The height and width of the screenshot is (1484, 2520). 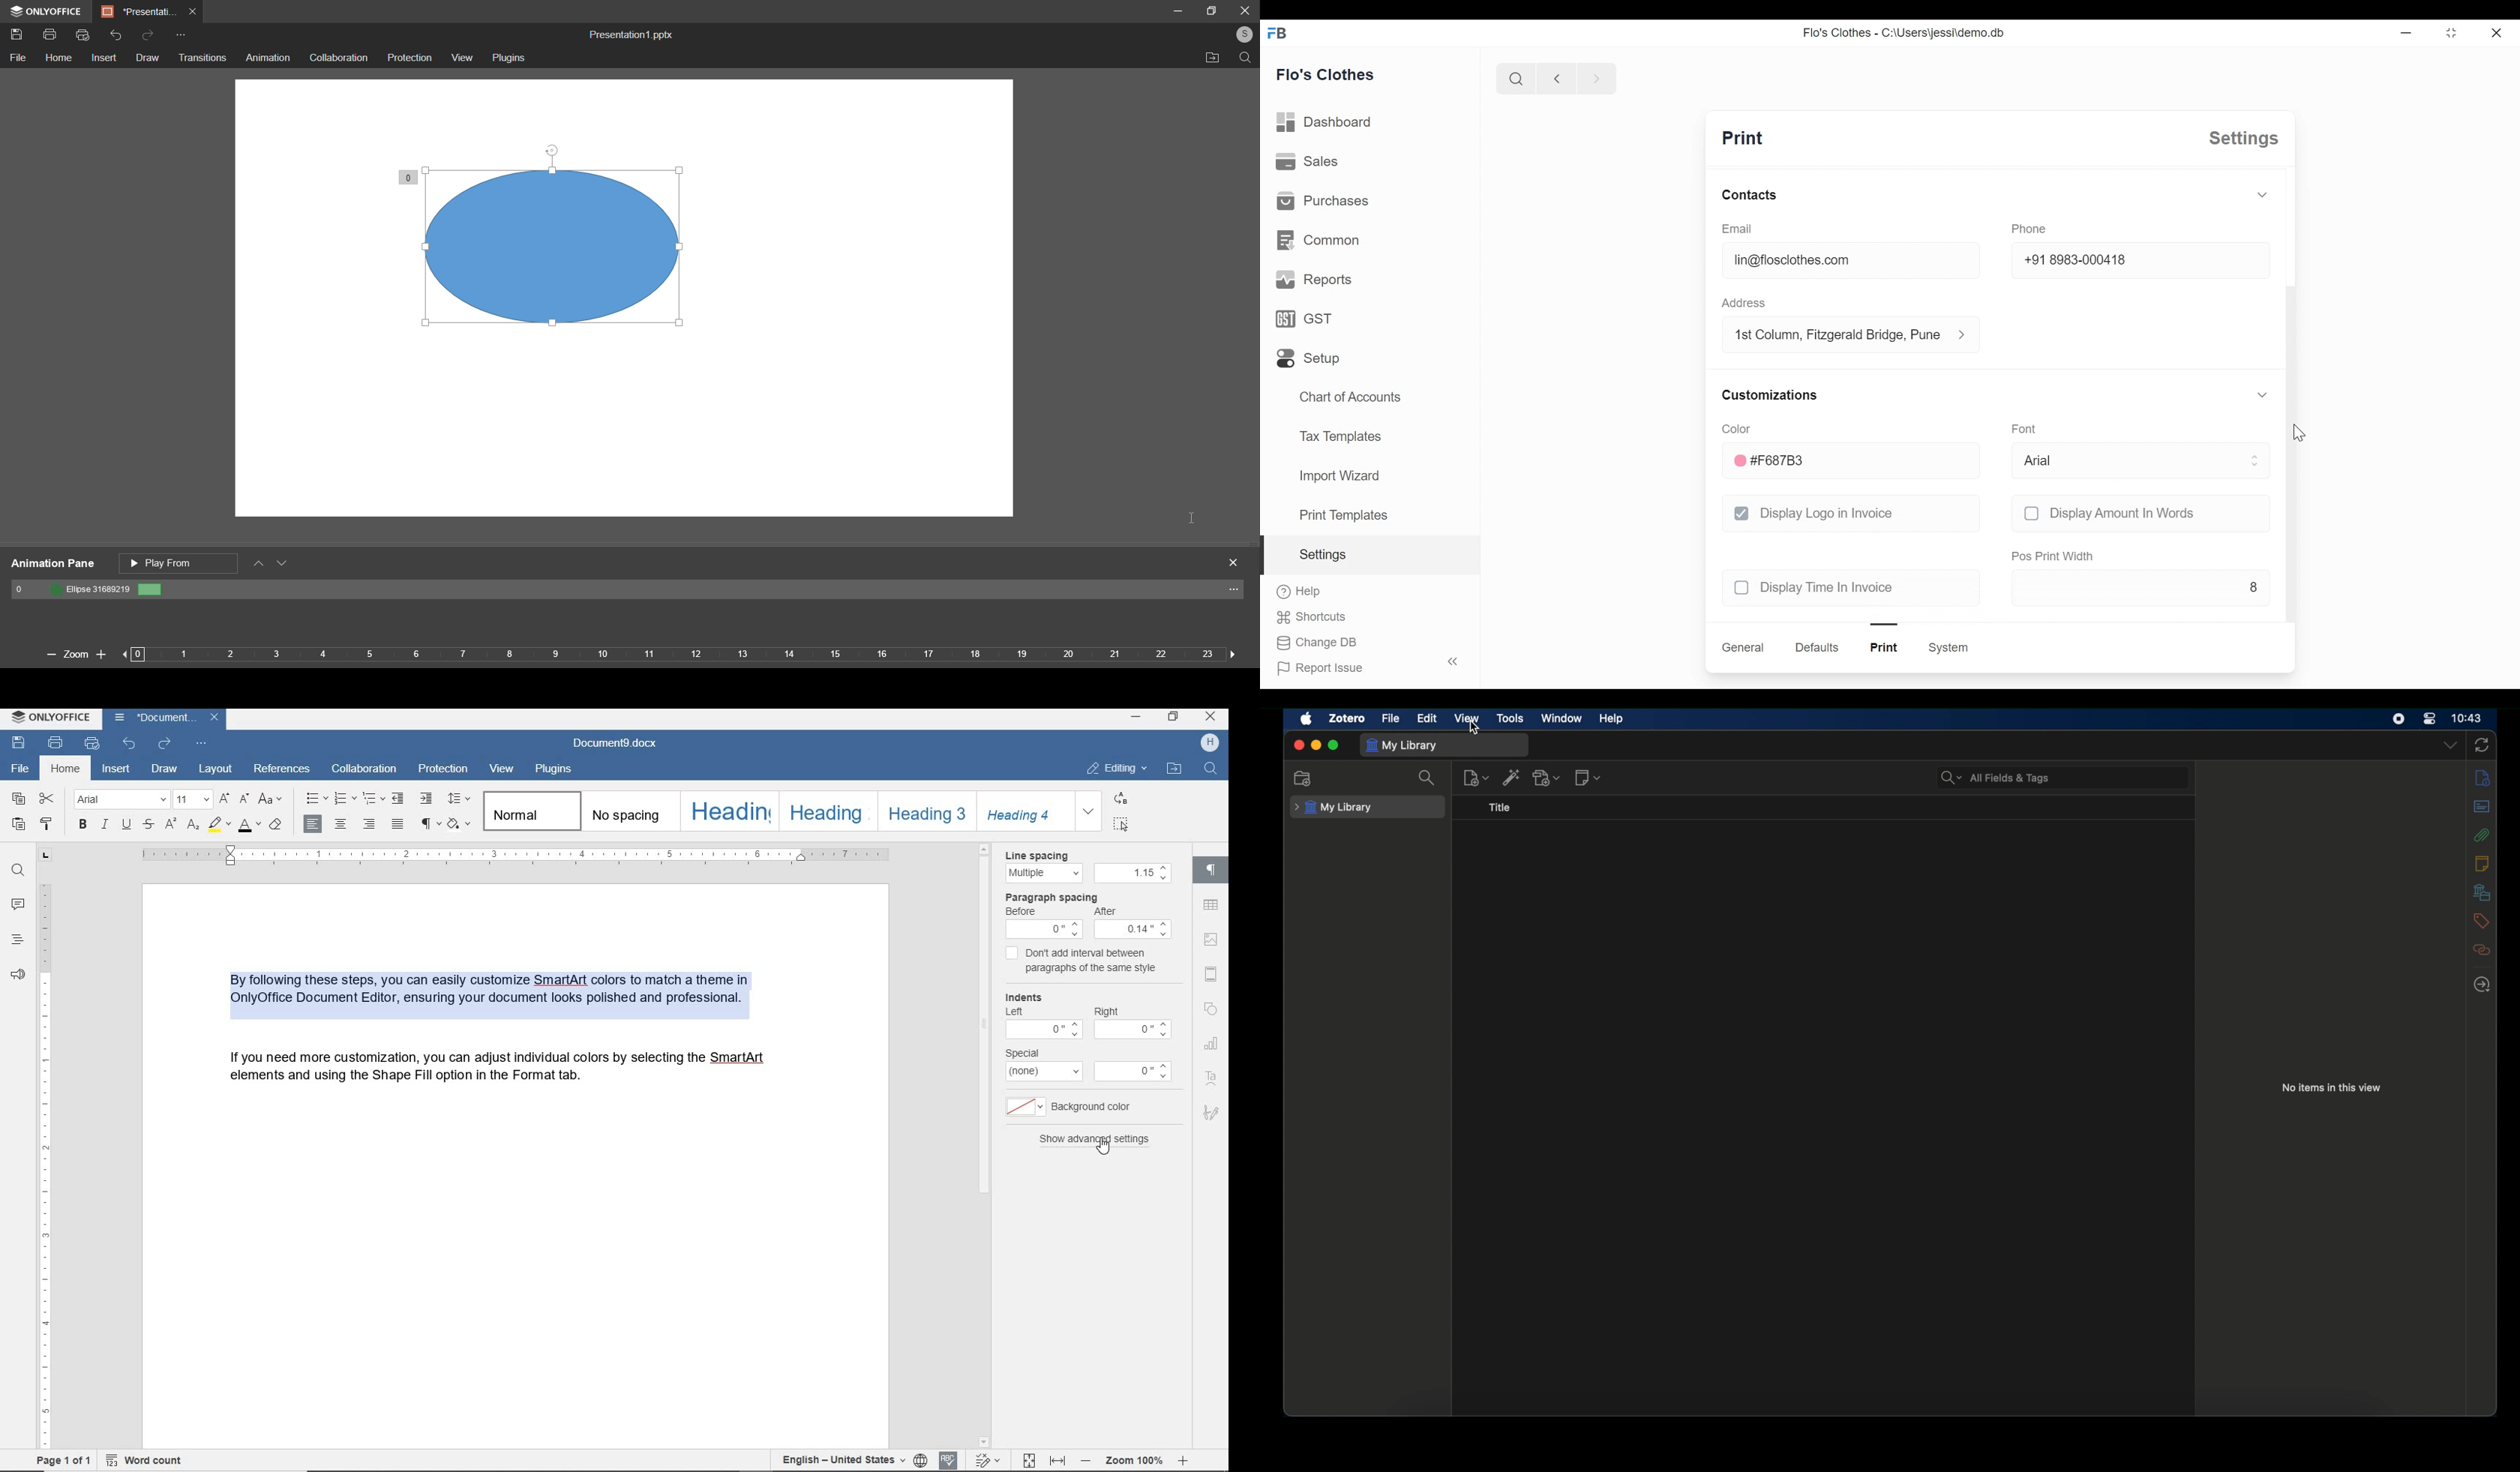 What do you see at coordinates (1770, 395) in the screenshot?
I see `customizations` at bounding box center [1770, 395].